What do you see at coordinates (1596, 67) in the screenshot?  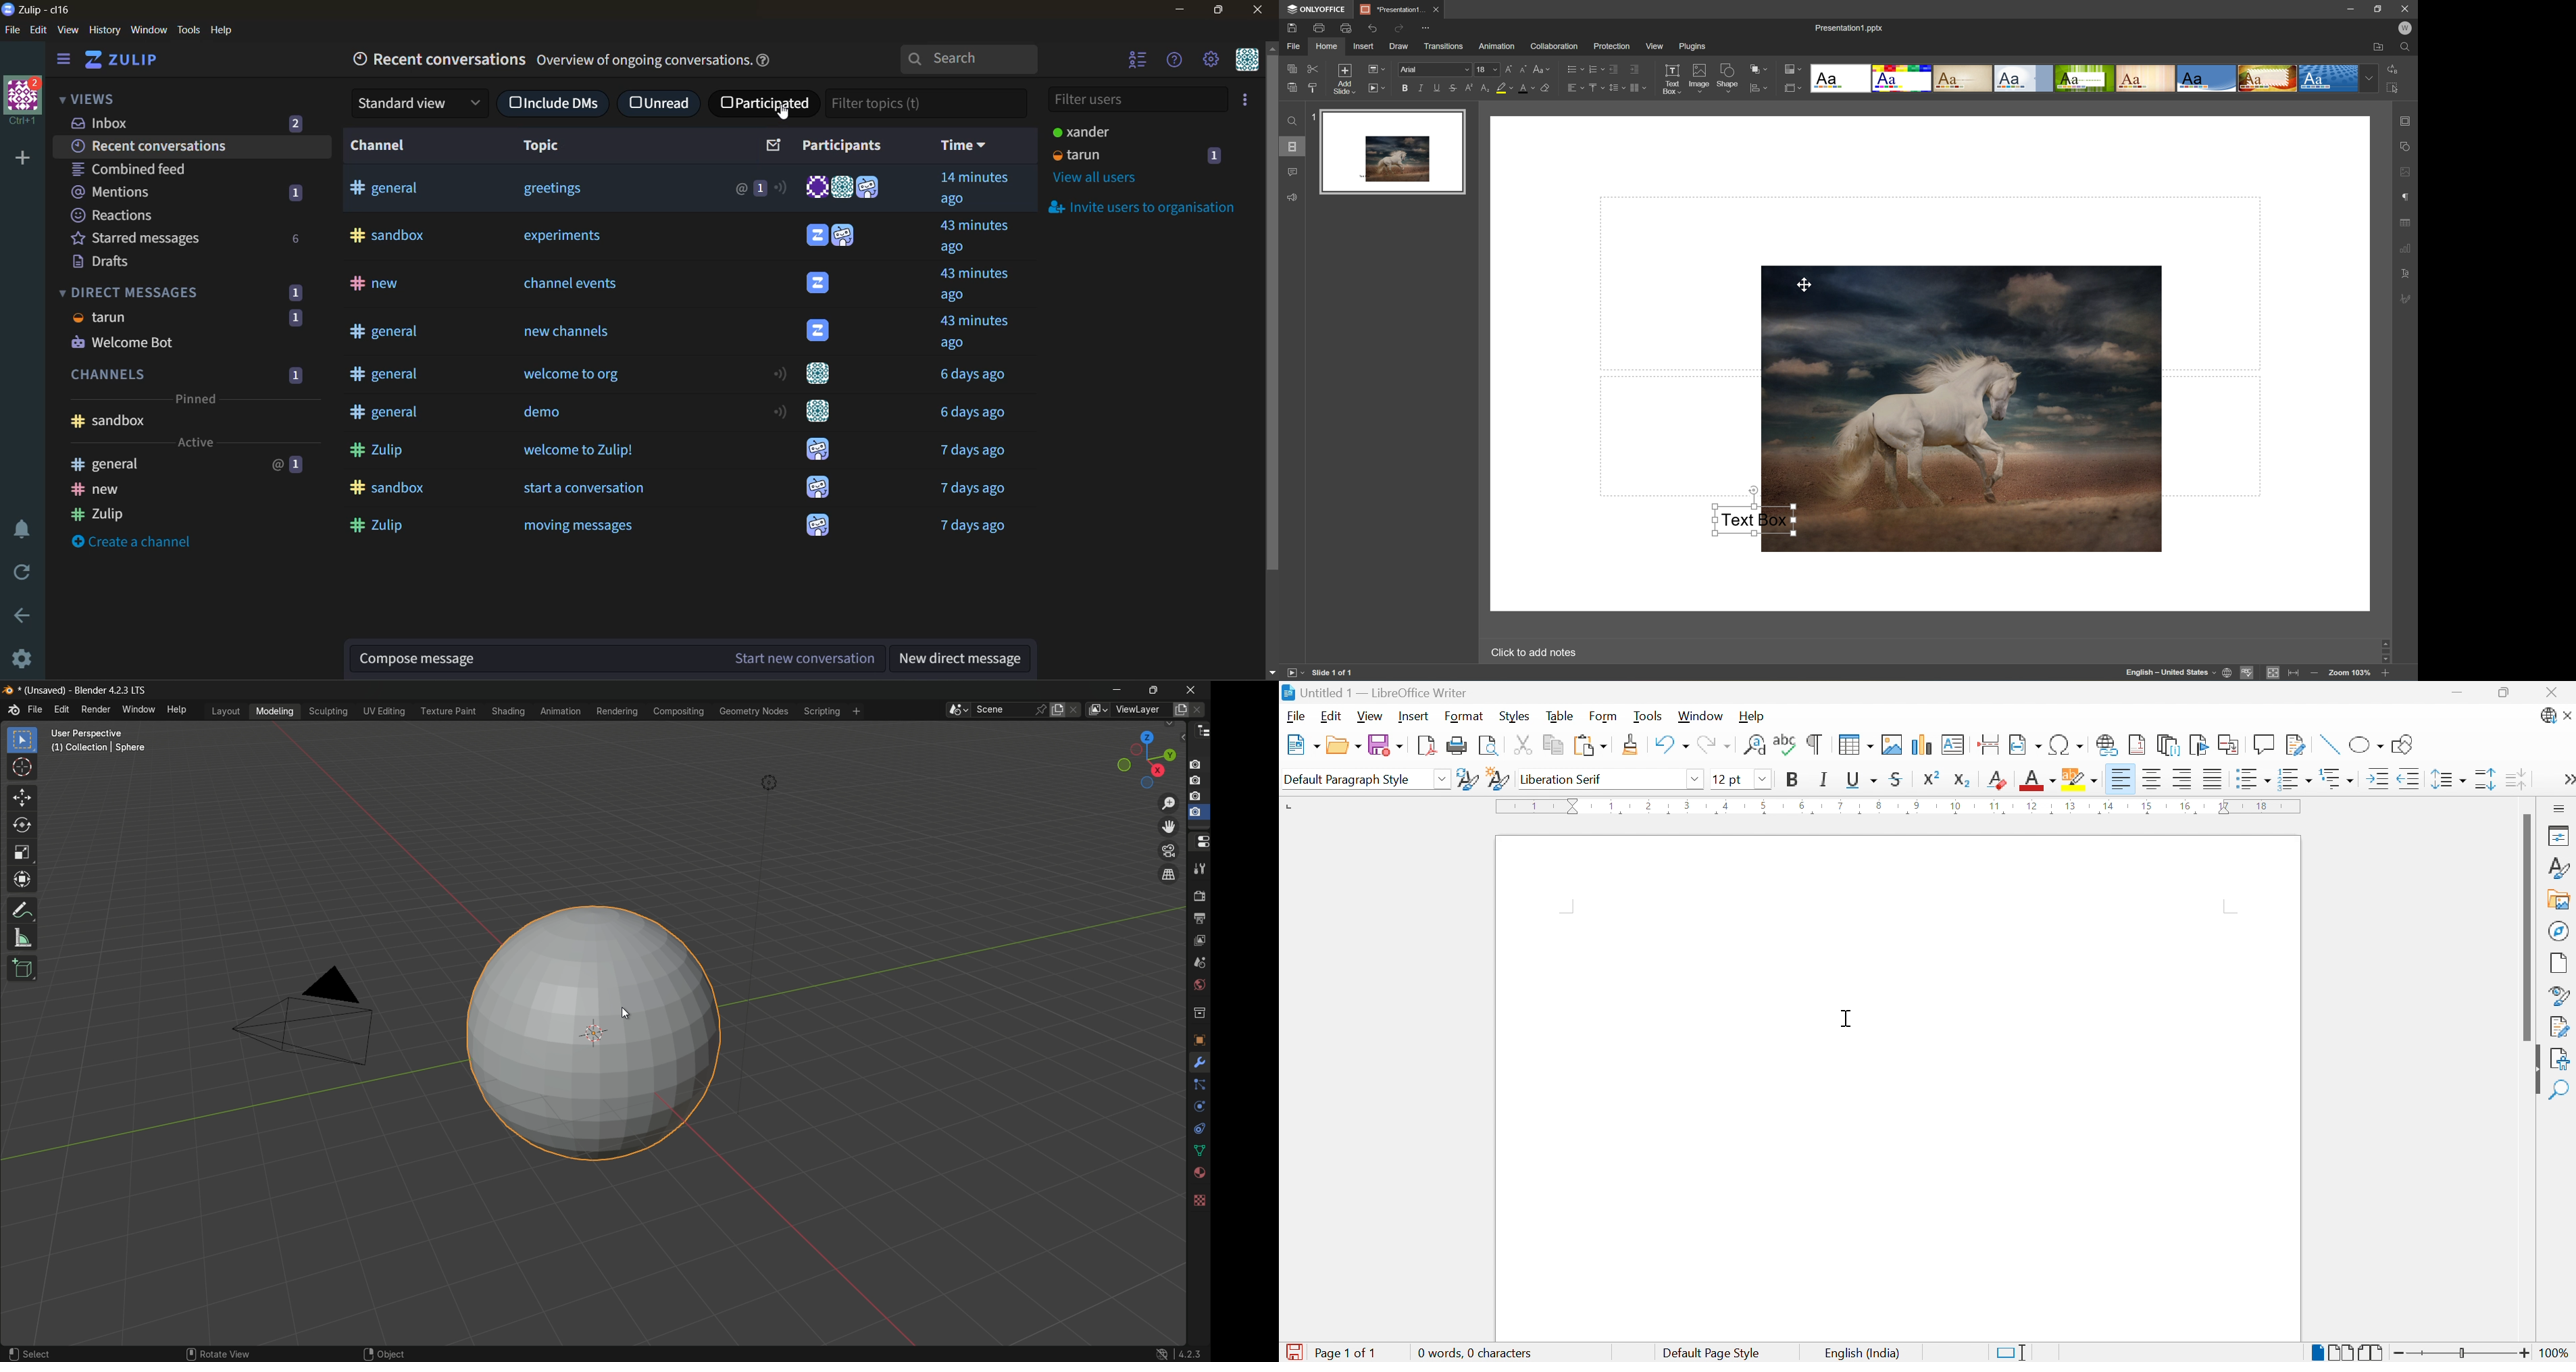 I see `Numbering` at bounding box center [1596, 67].